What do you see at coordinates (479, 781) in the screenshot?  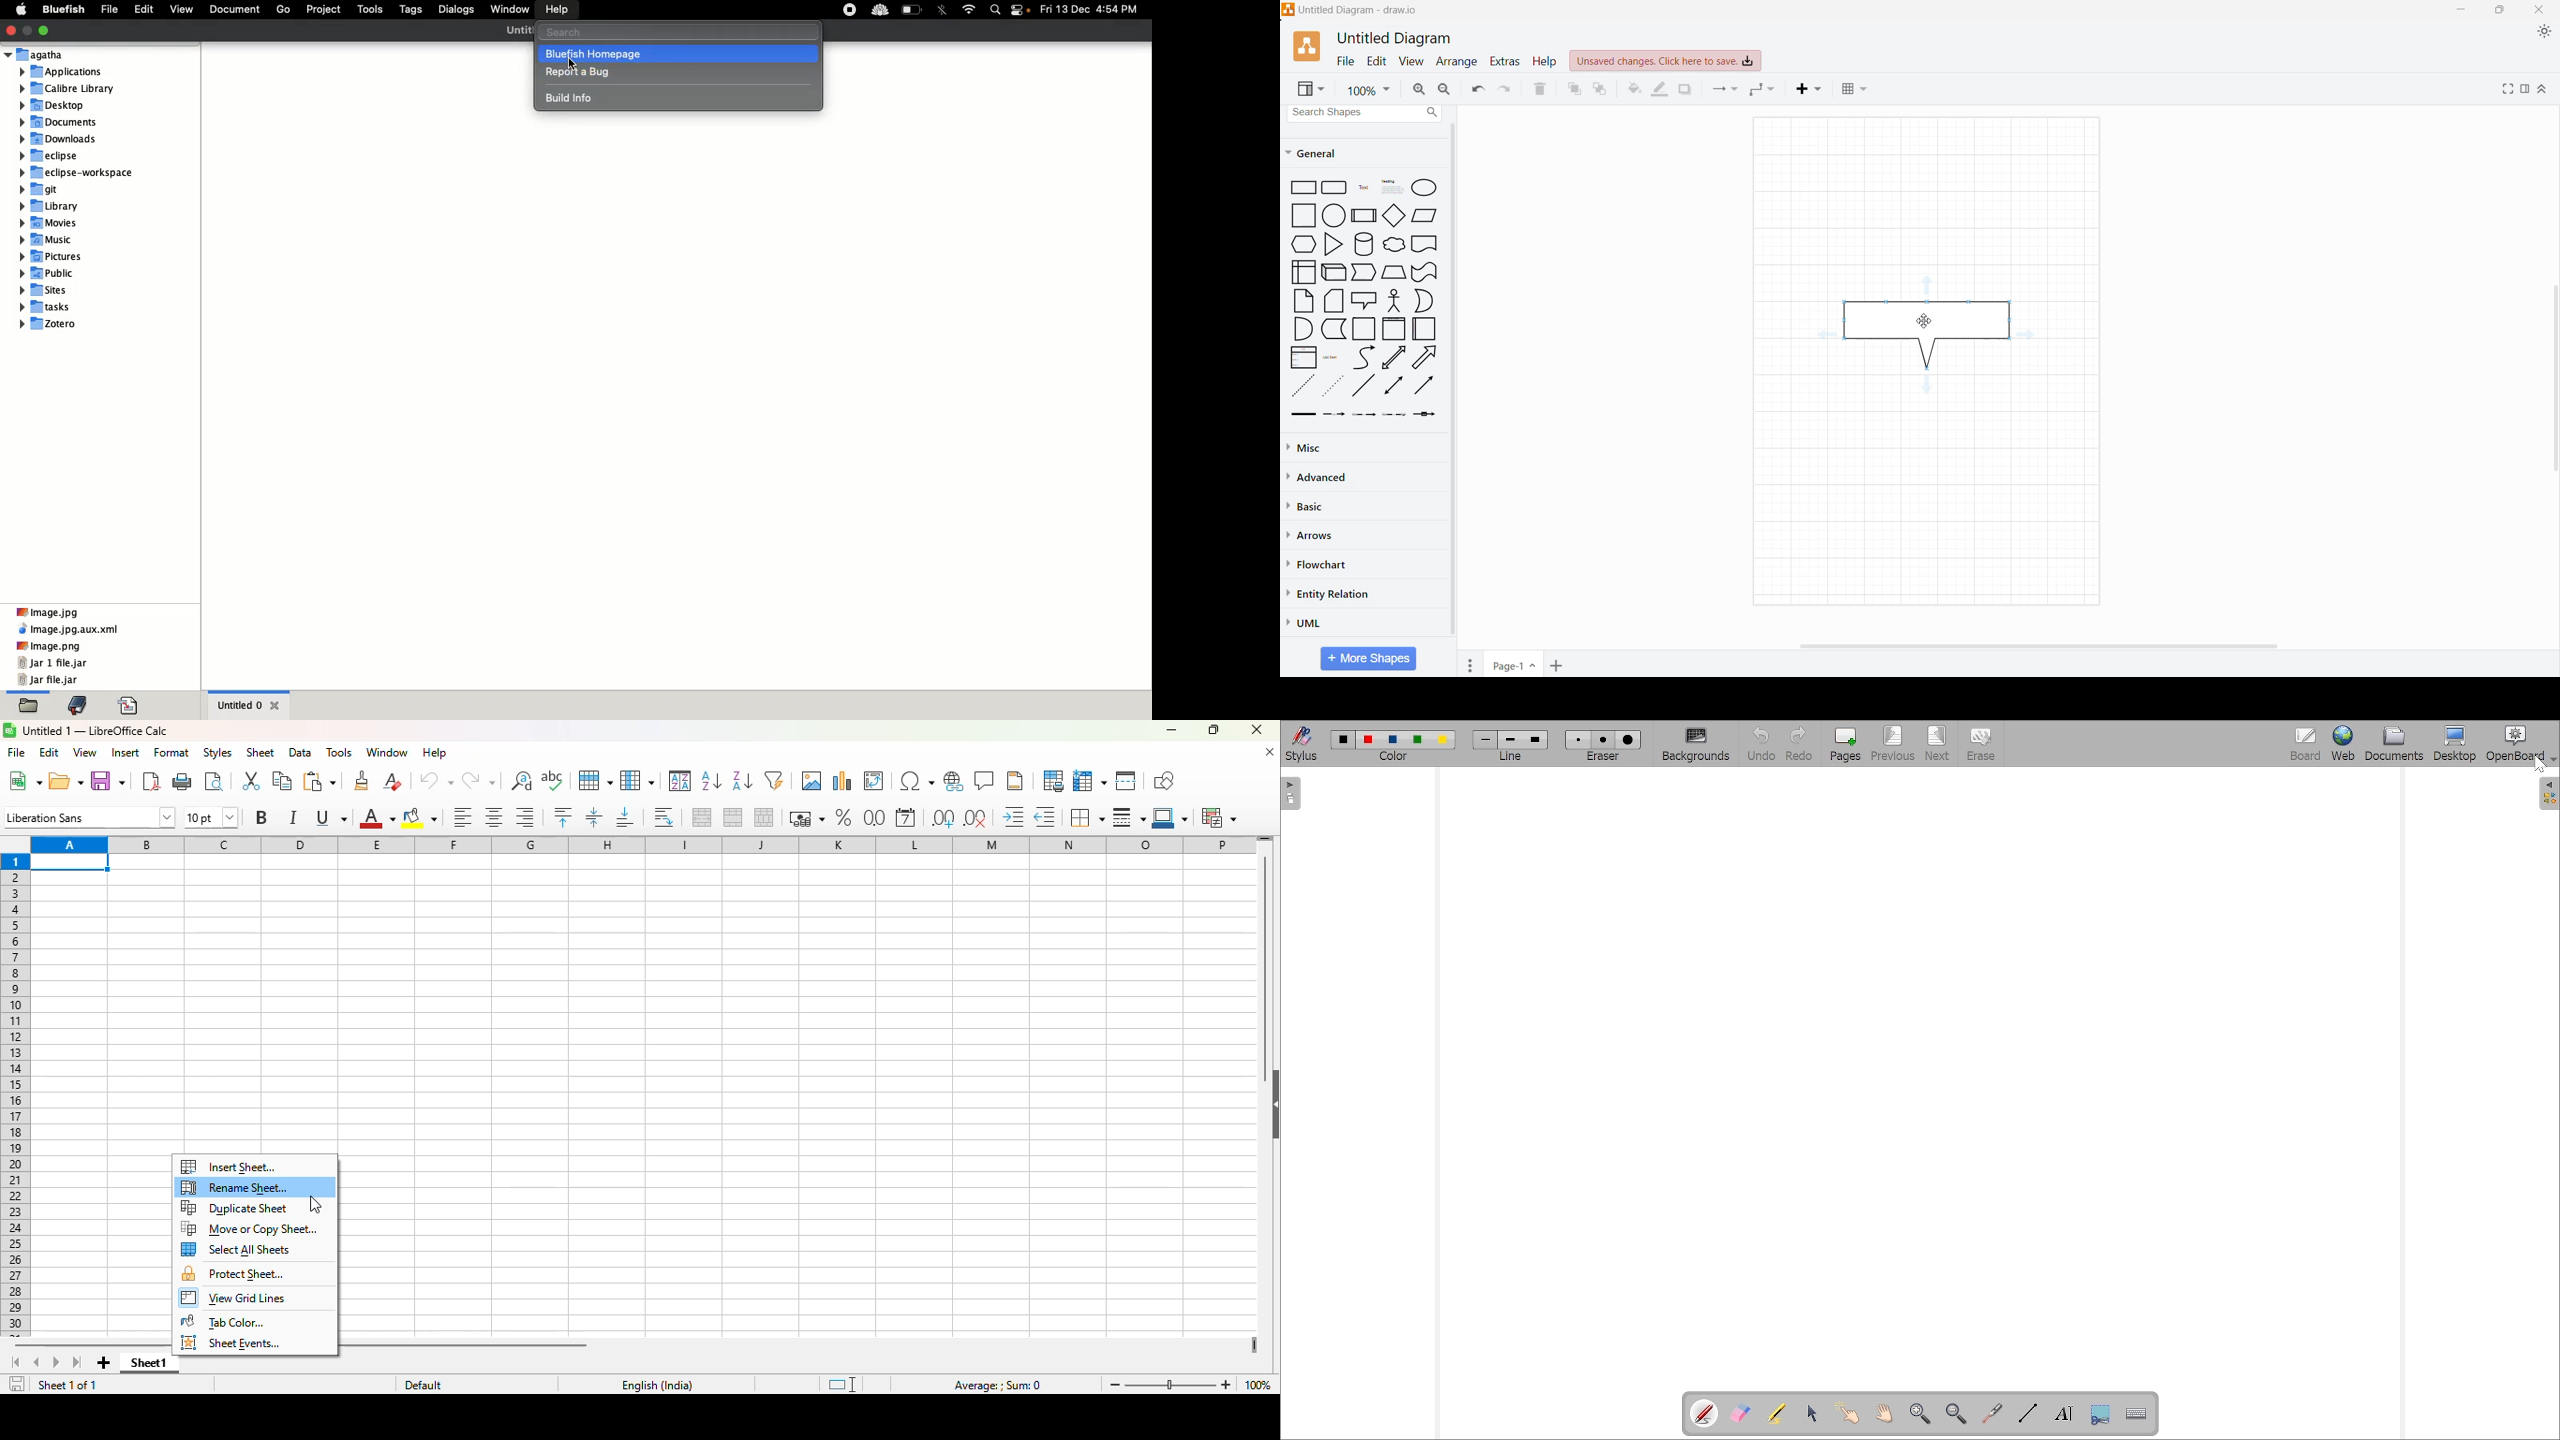 I see `redo` at bounding box center [479, 781].